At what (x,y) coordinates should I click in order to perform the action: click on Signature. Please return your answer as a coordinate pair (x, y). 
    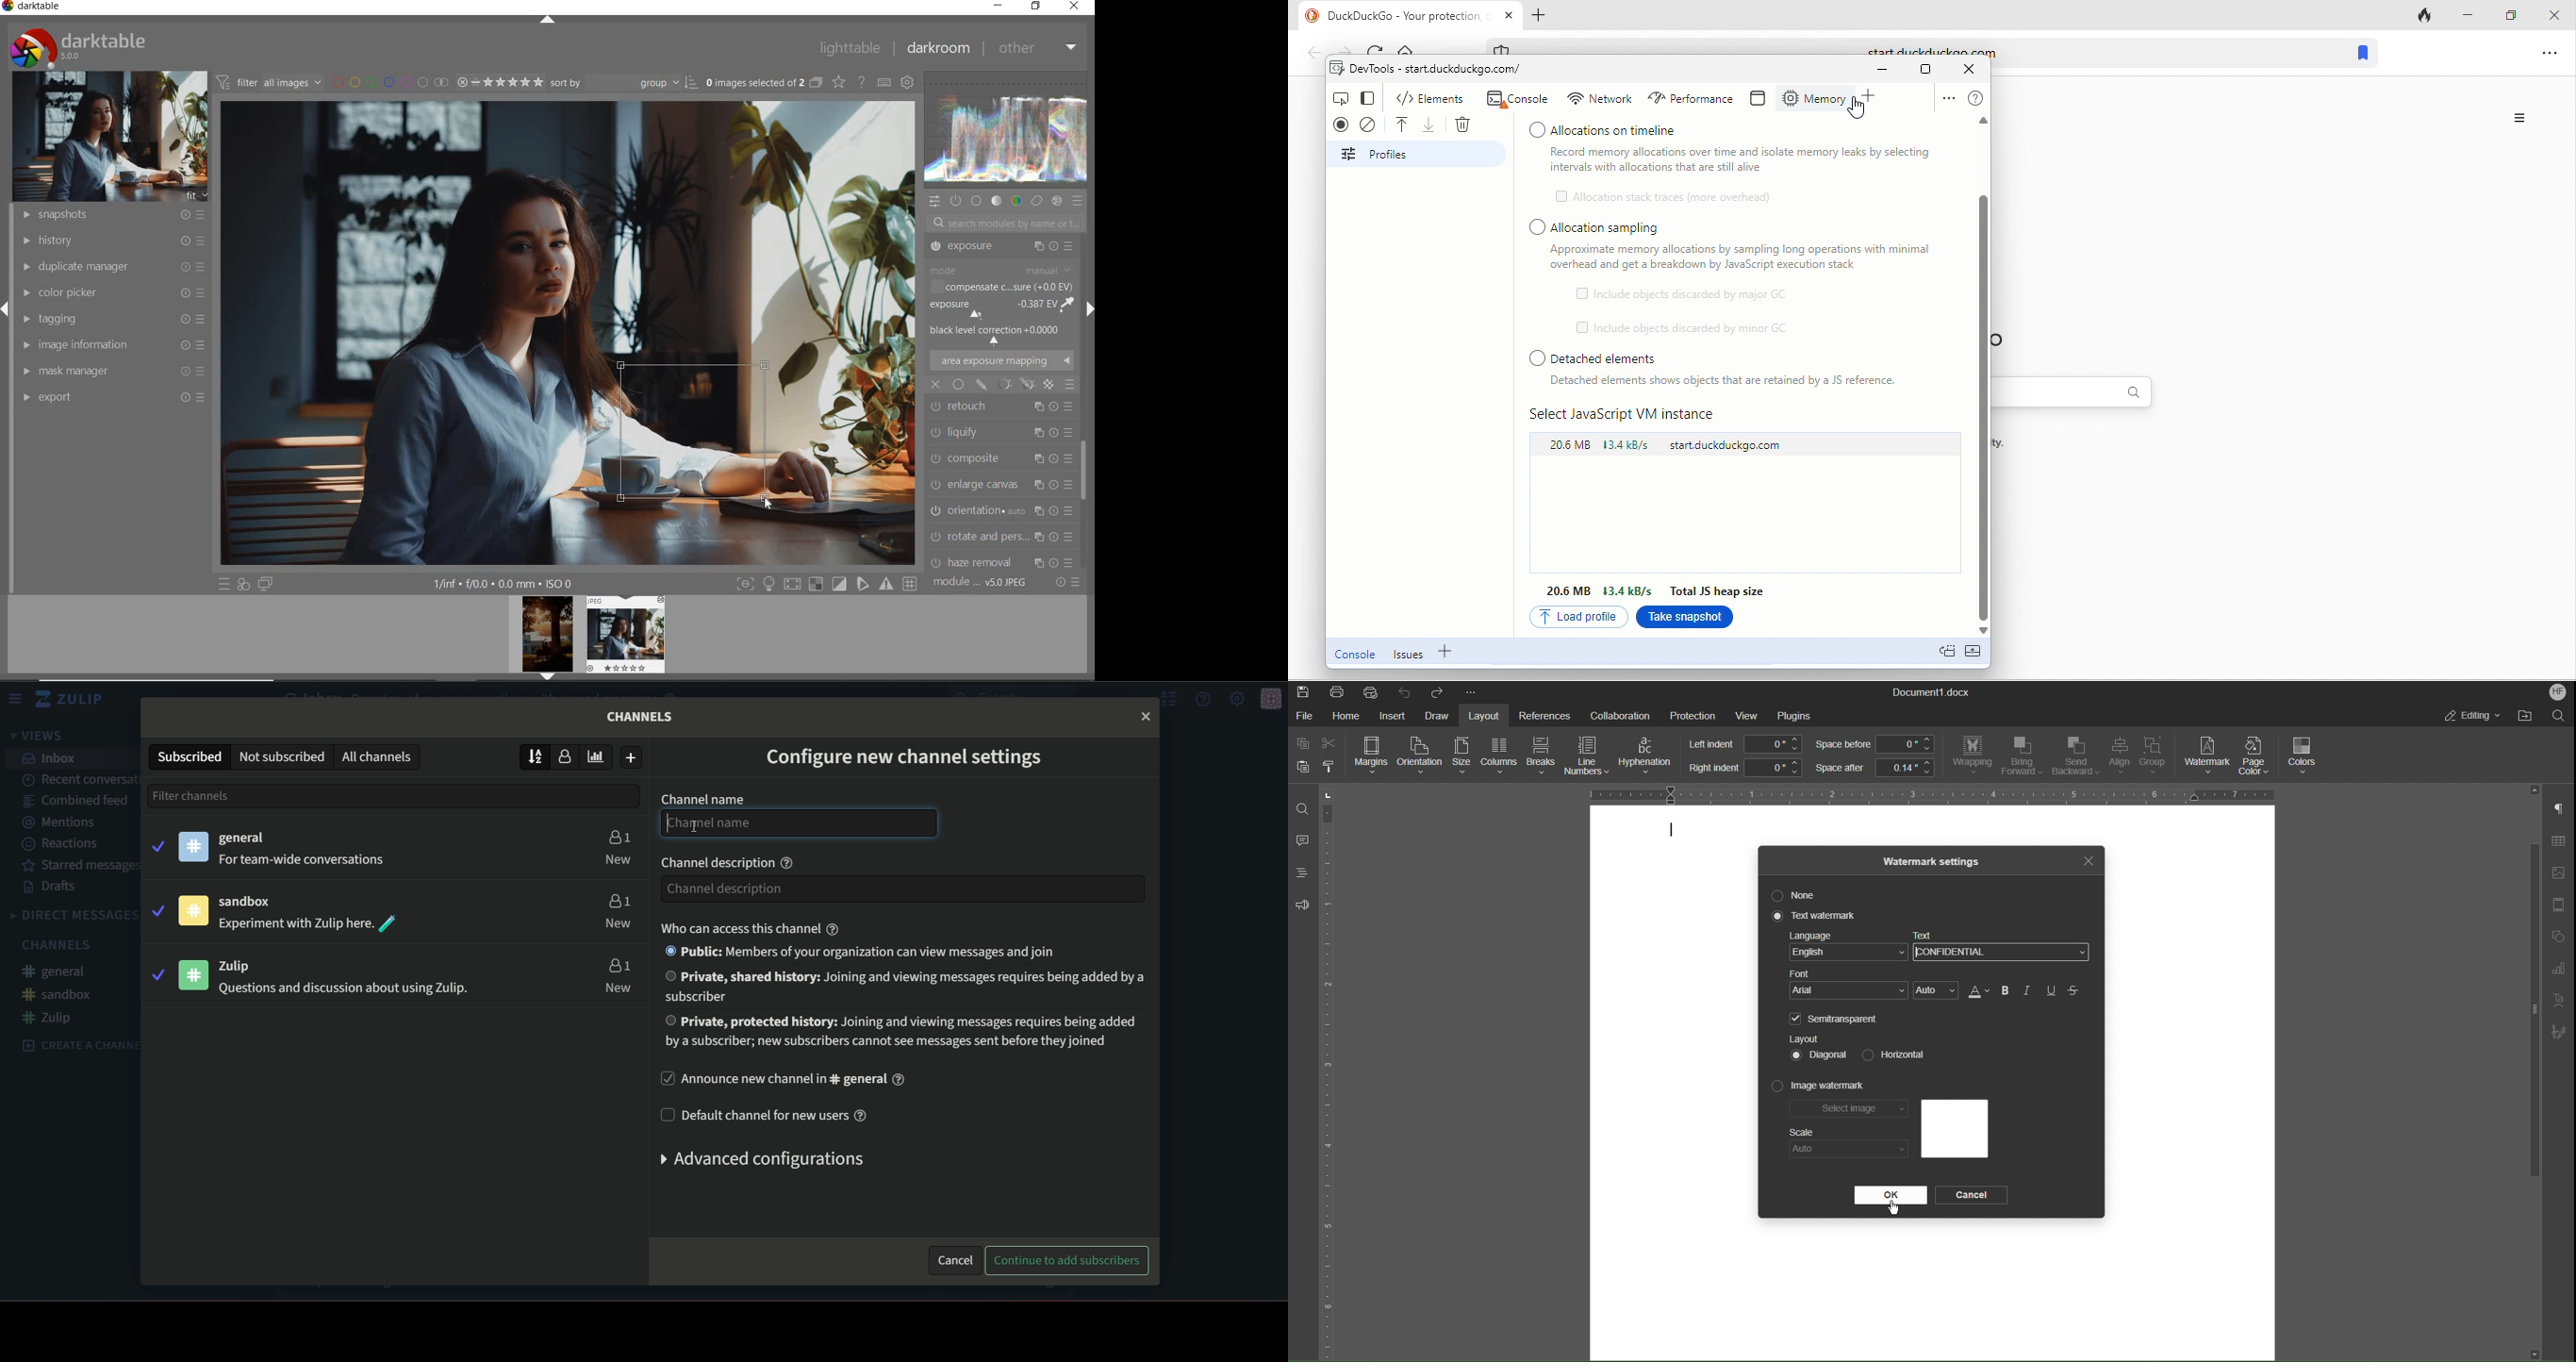
    Looking at the image, I should click on (2559, 1032).